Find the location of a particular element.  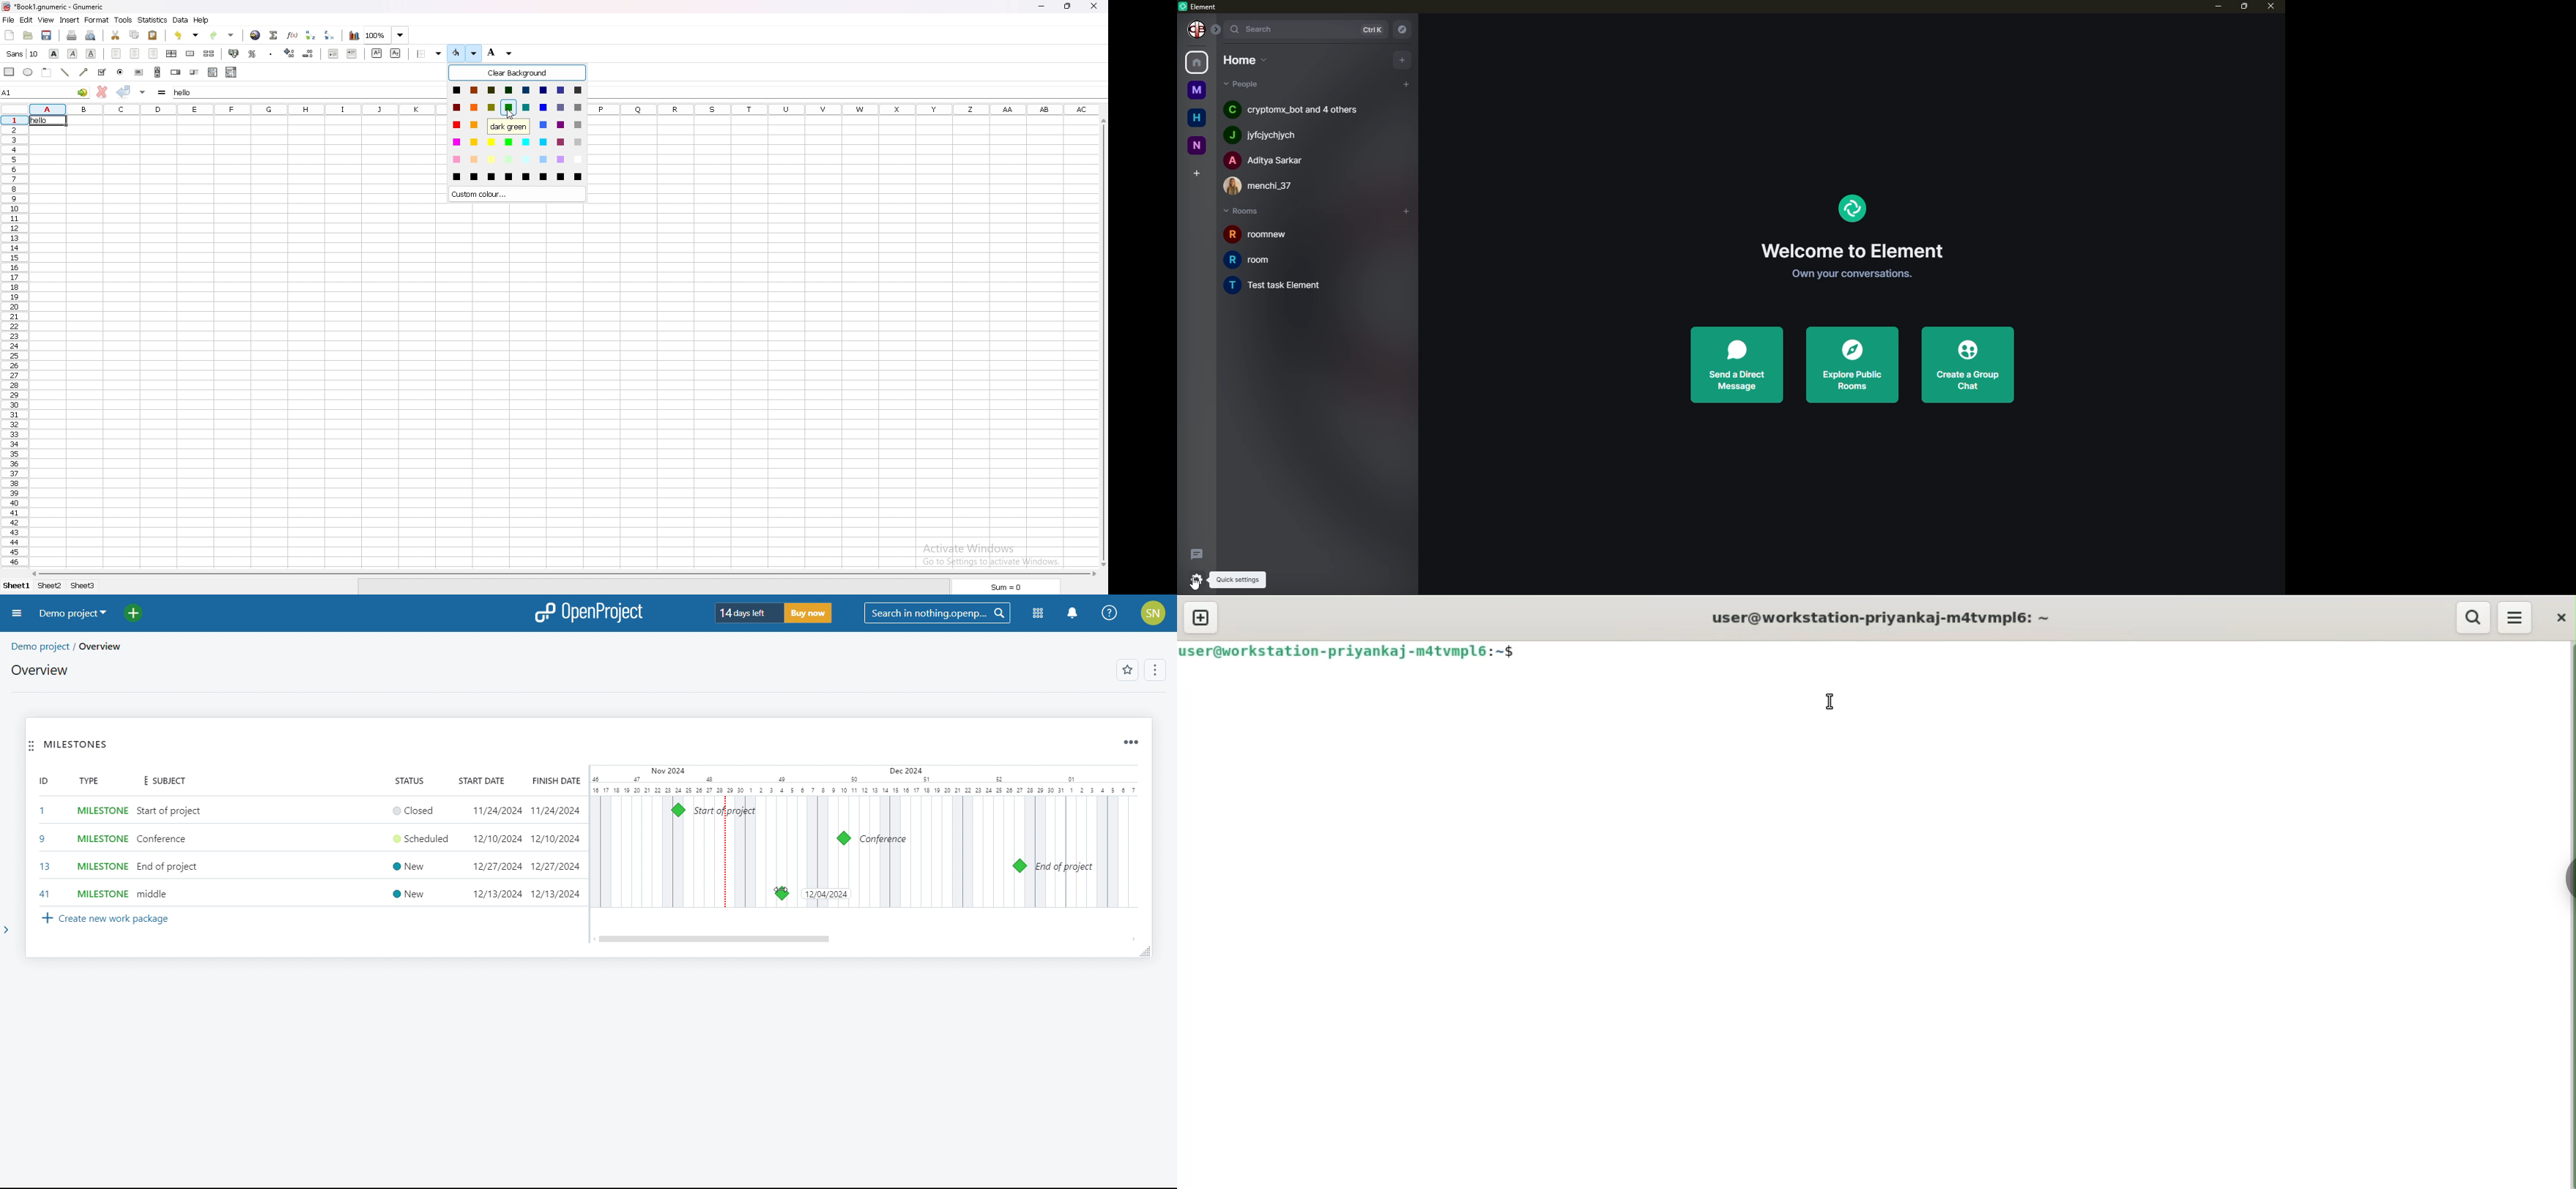

sort ascending is located at coordinates (312, 35).